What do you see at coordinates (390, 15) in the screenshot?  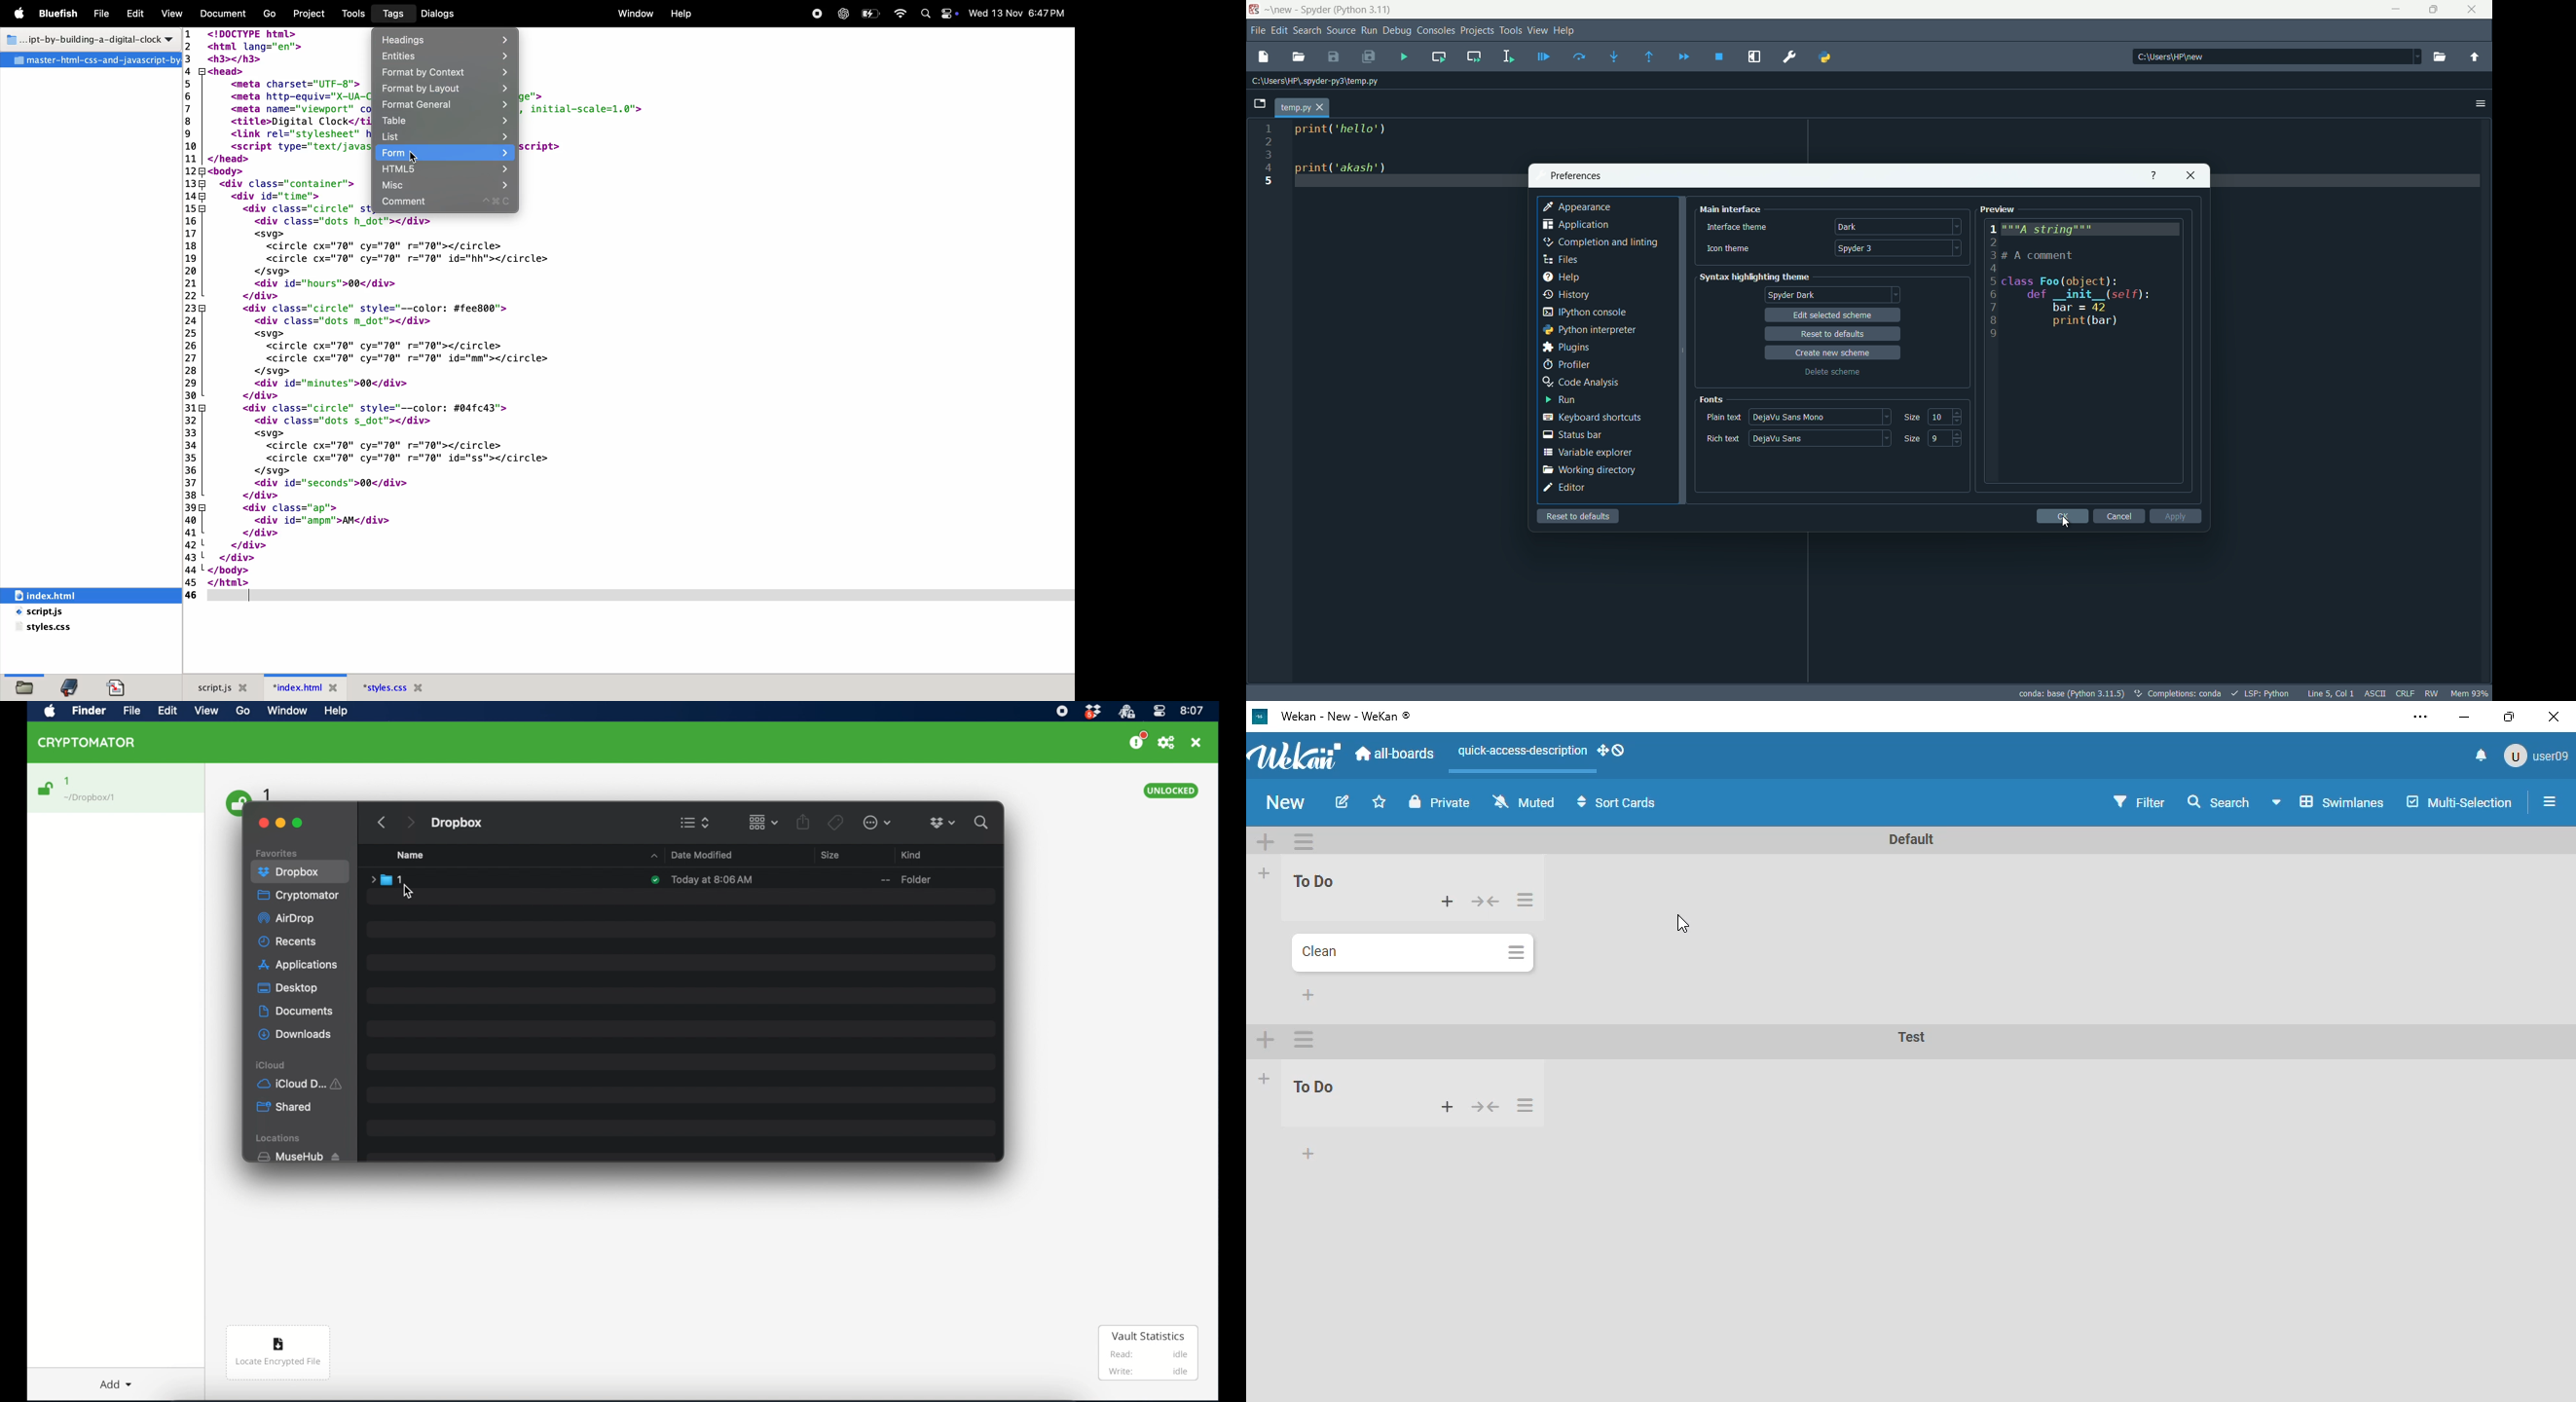 I see `tags` at bounding box center [390, 15].